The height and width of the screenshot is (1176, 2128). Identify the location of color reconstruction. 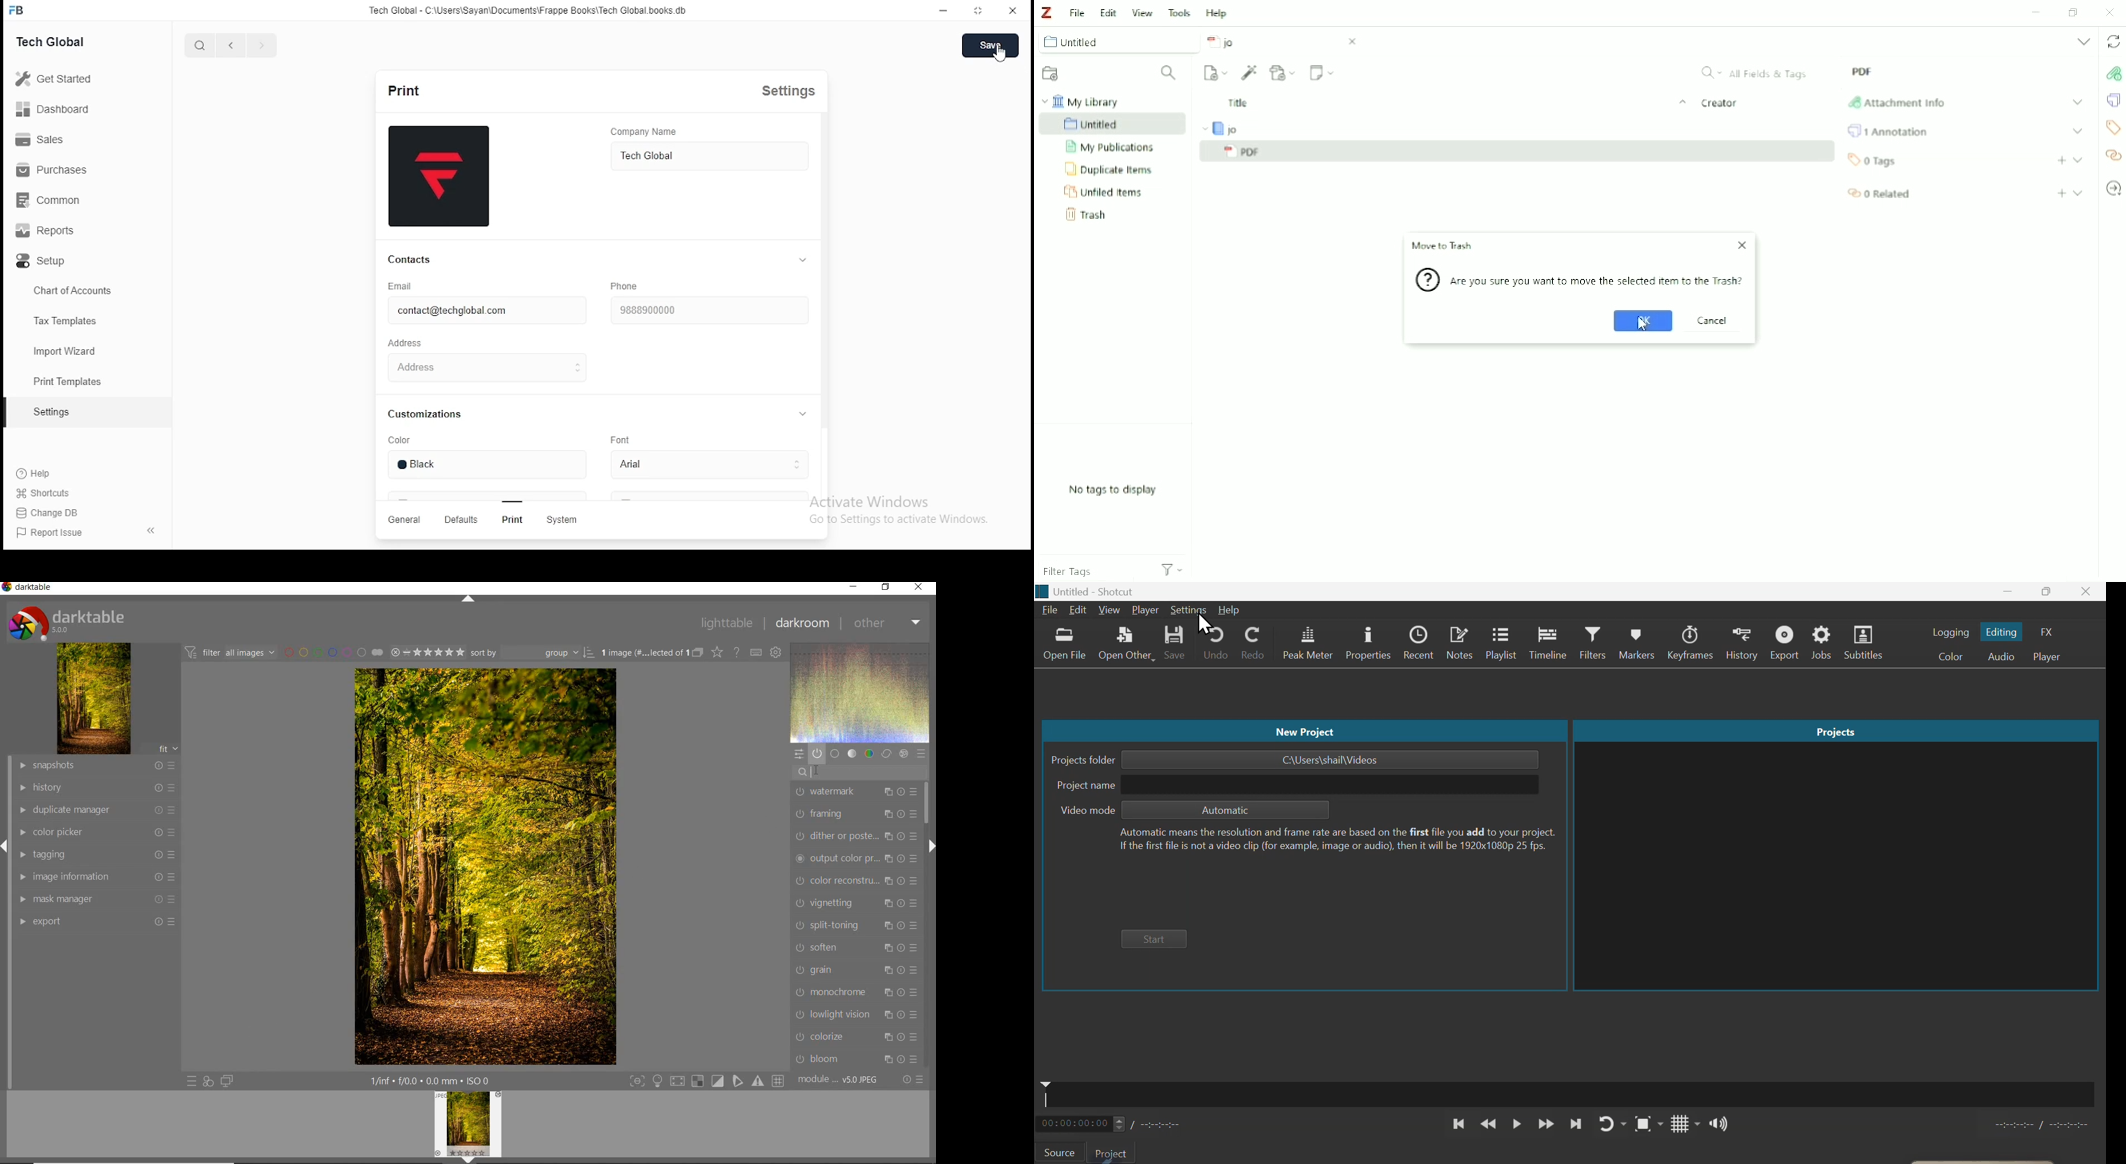
(855, 880).